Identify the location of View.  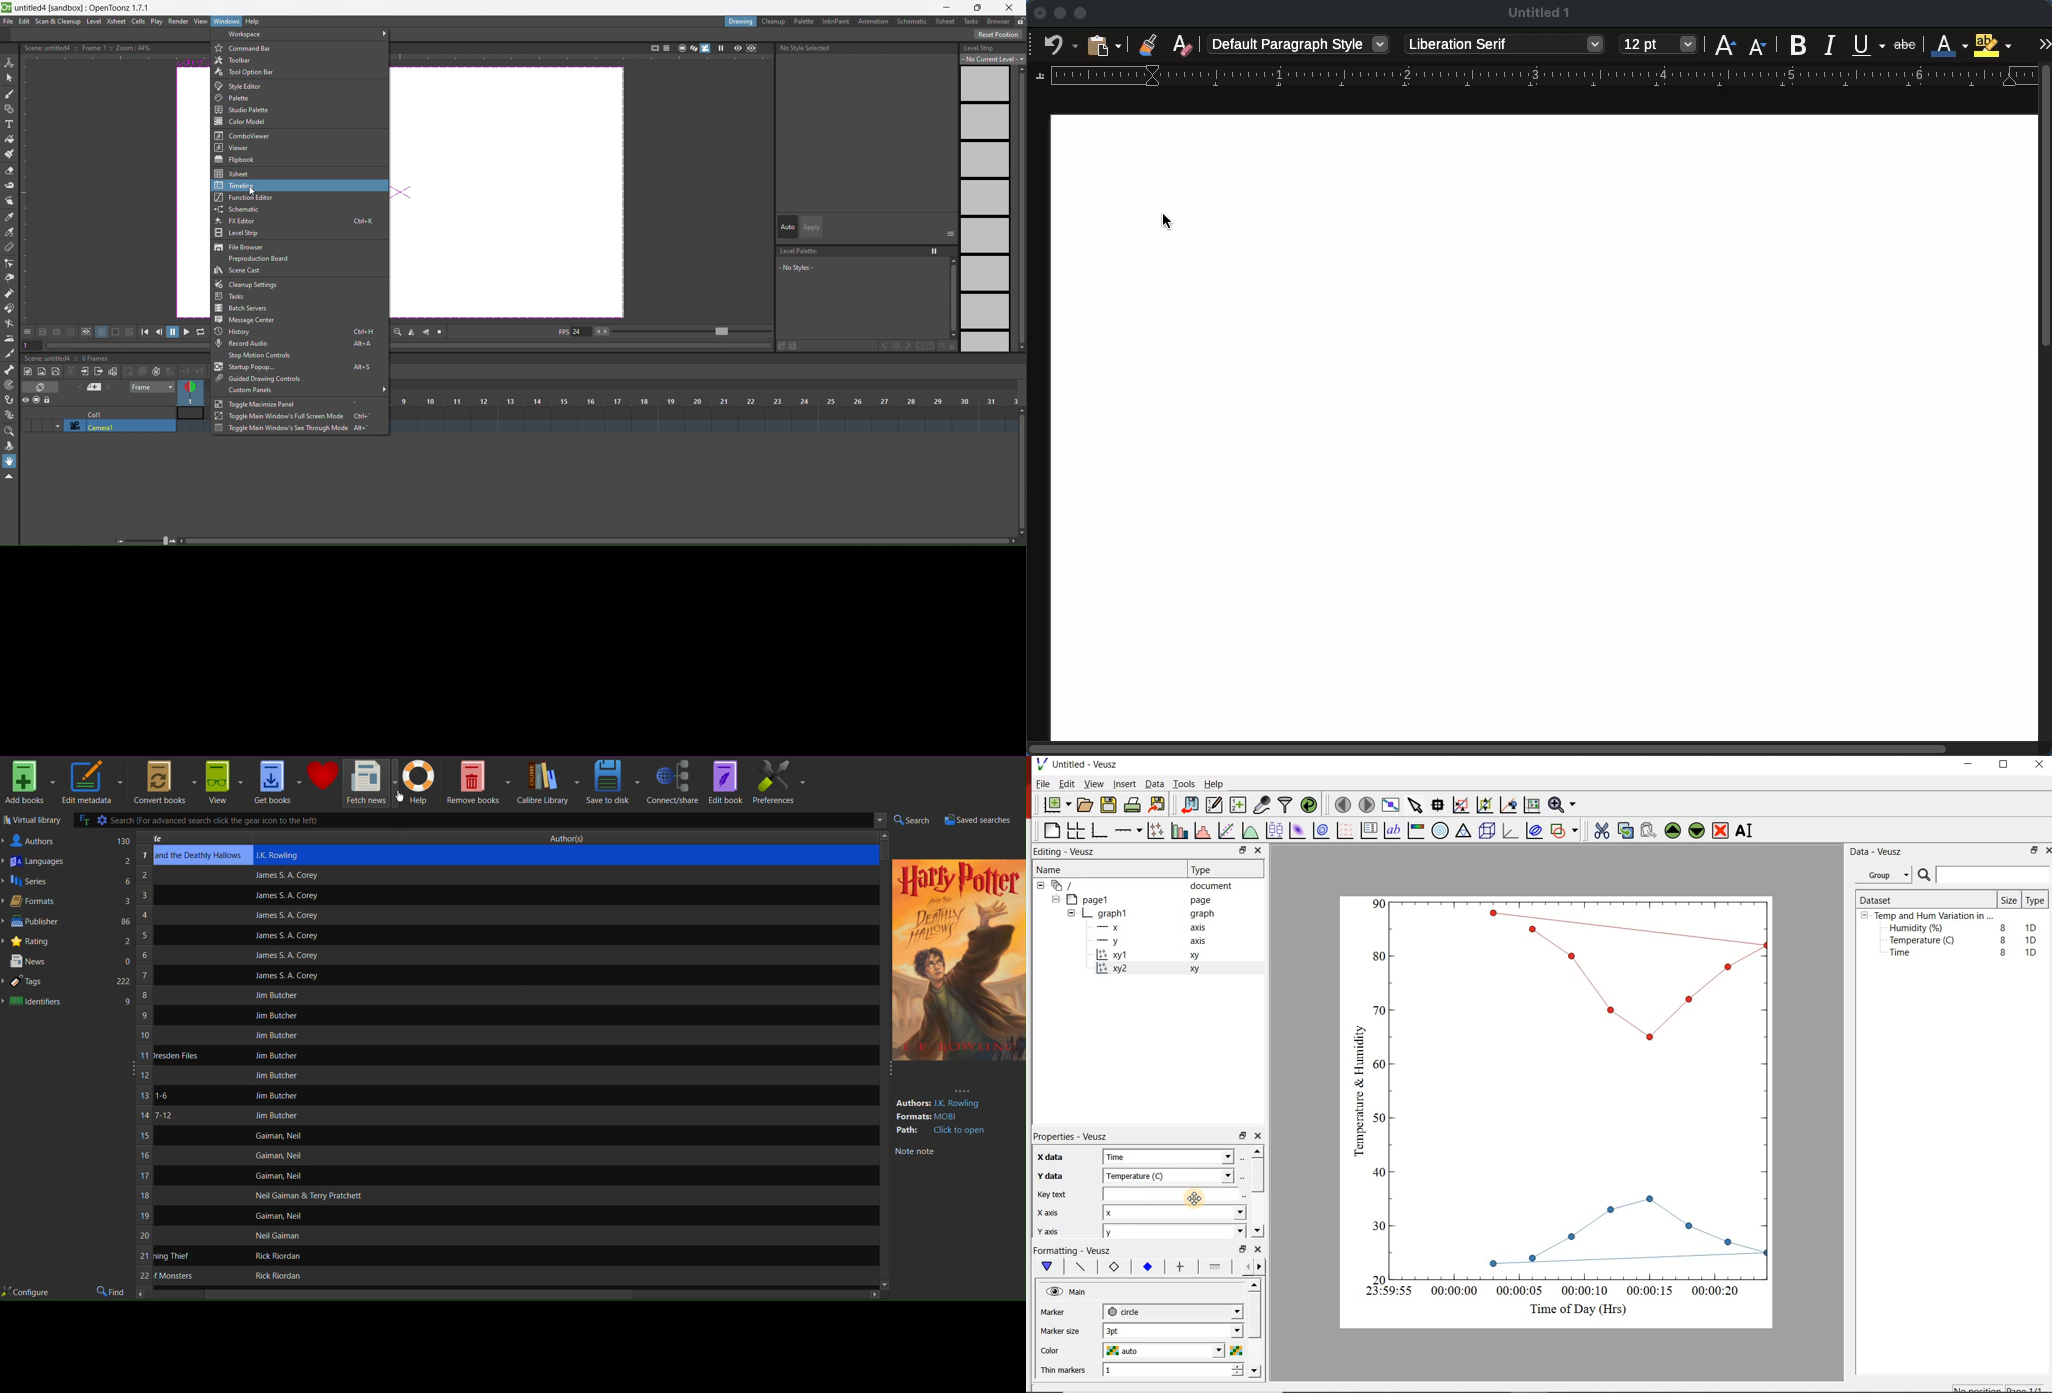
(224, 783).